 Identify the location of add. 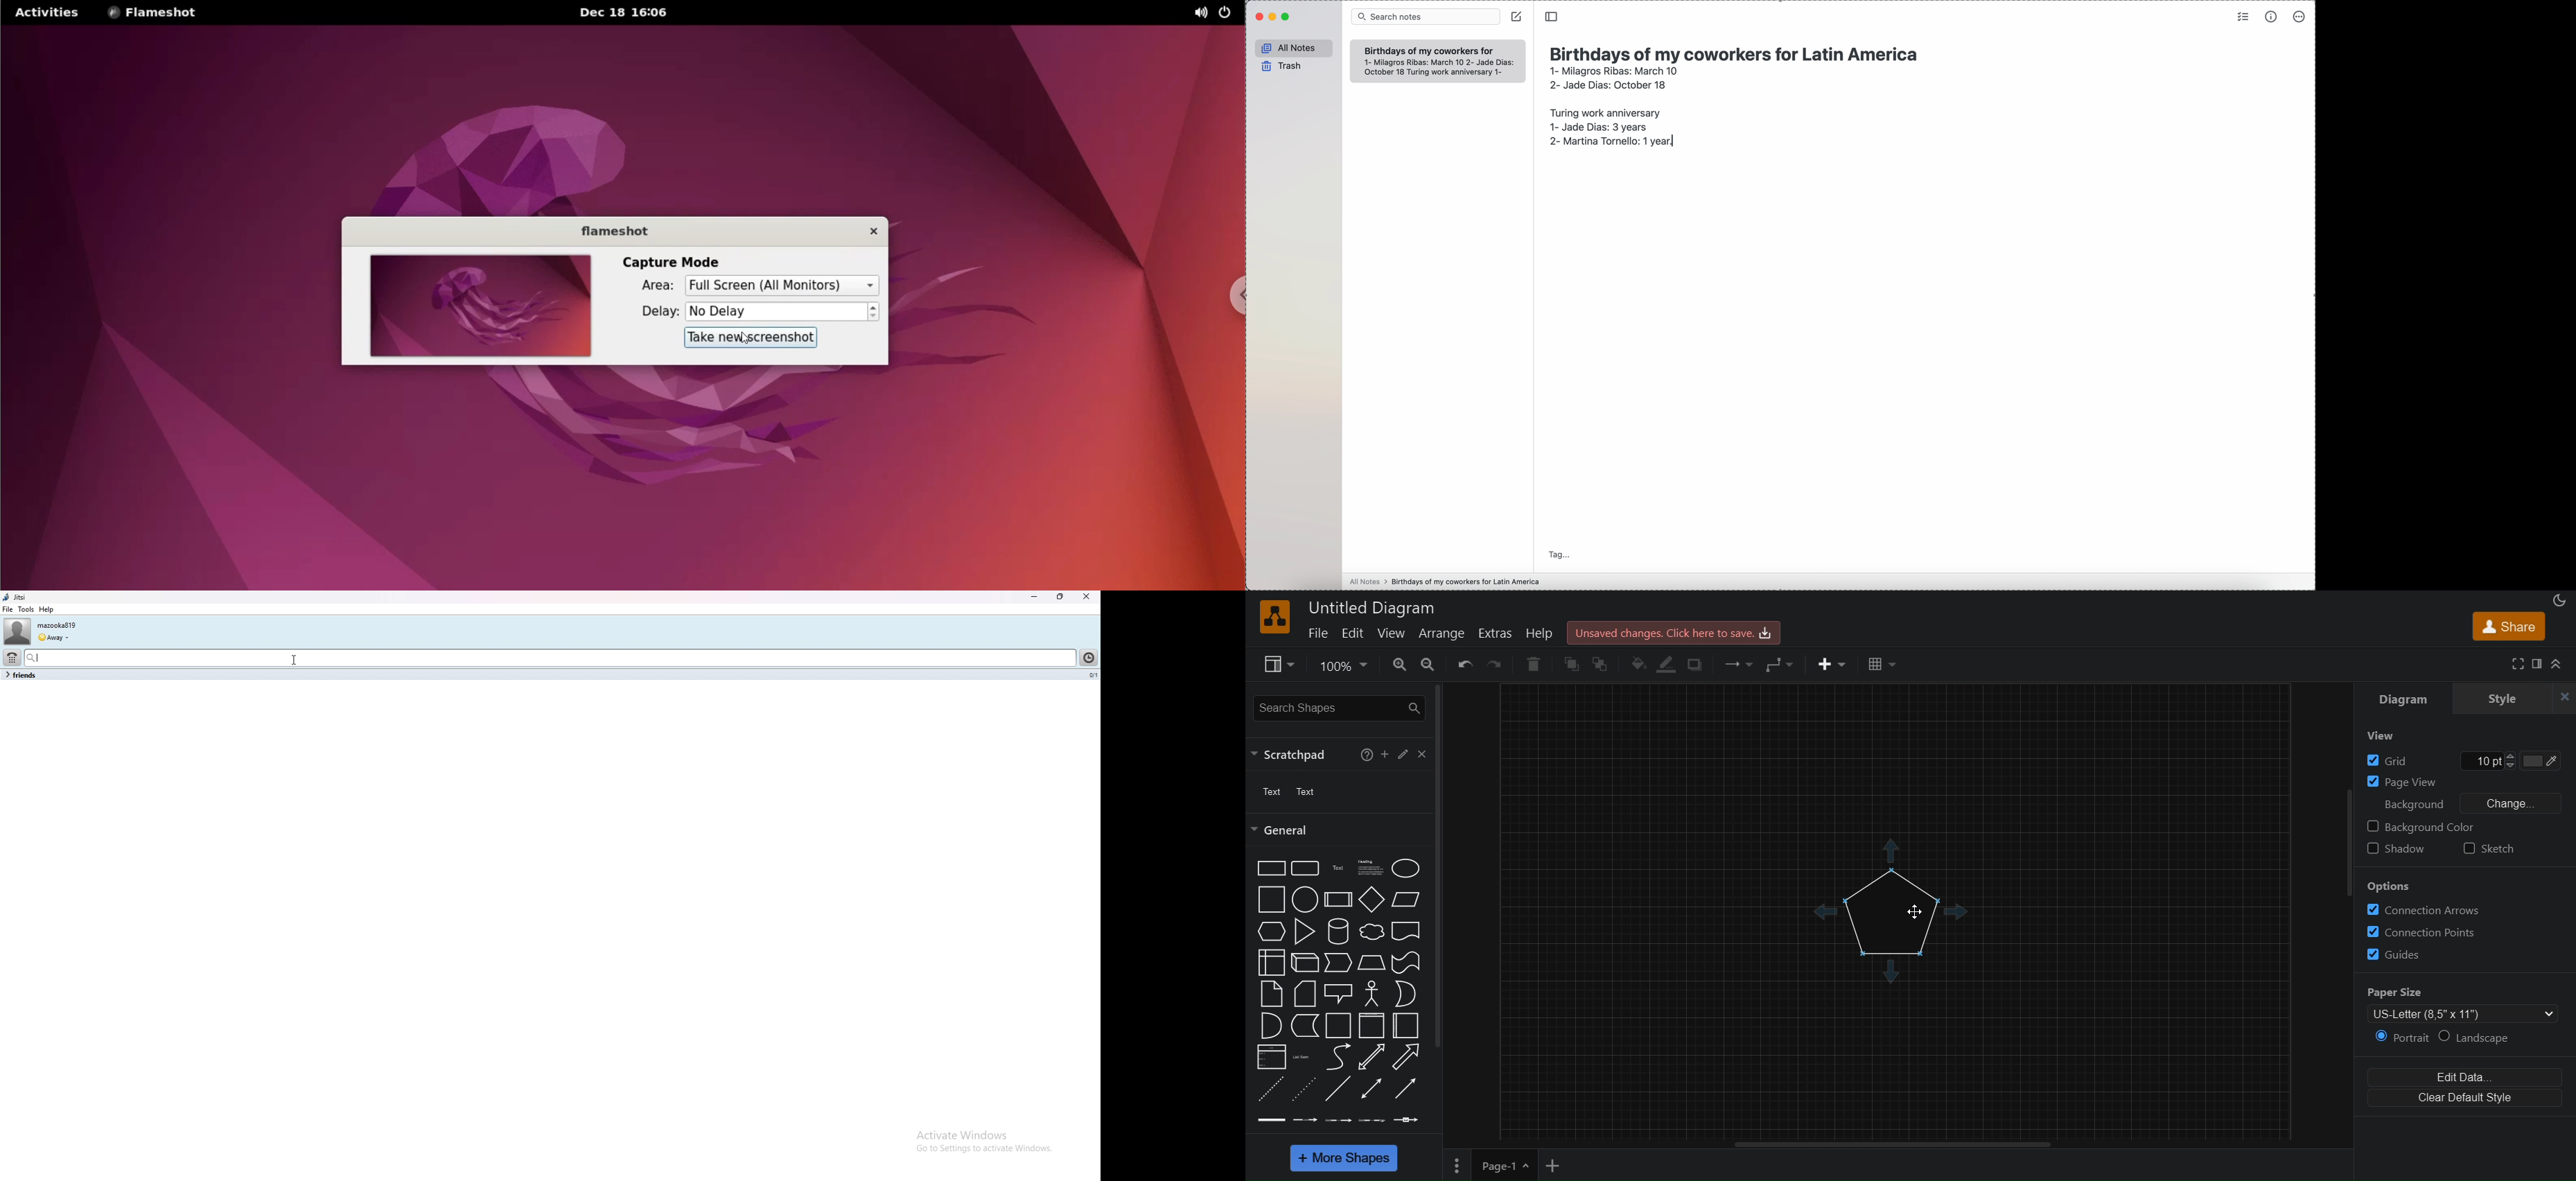
(1385, 754).